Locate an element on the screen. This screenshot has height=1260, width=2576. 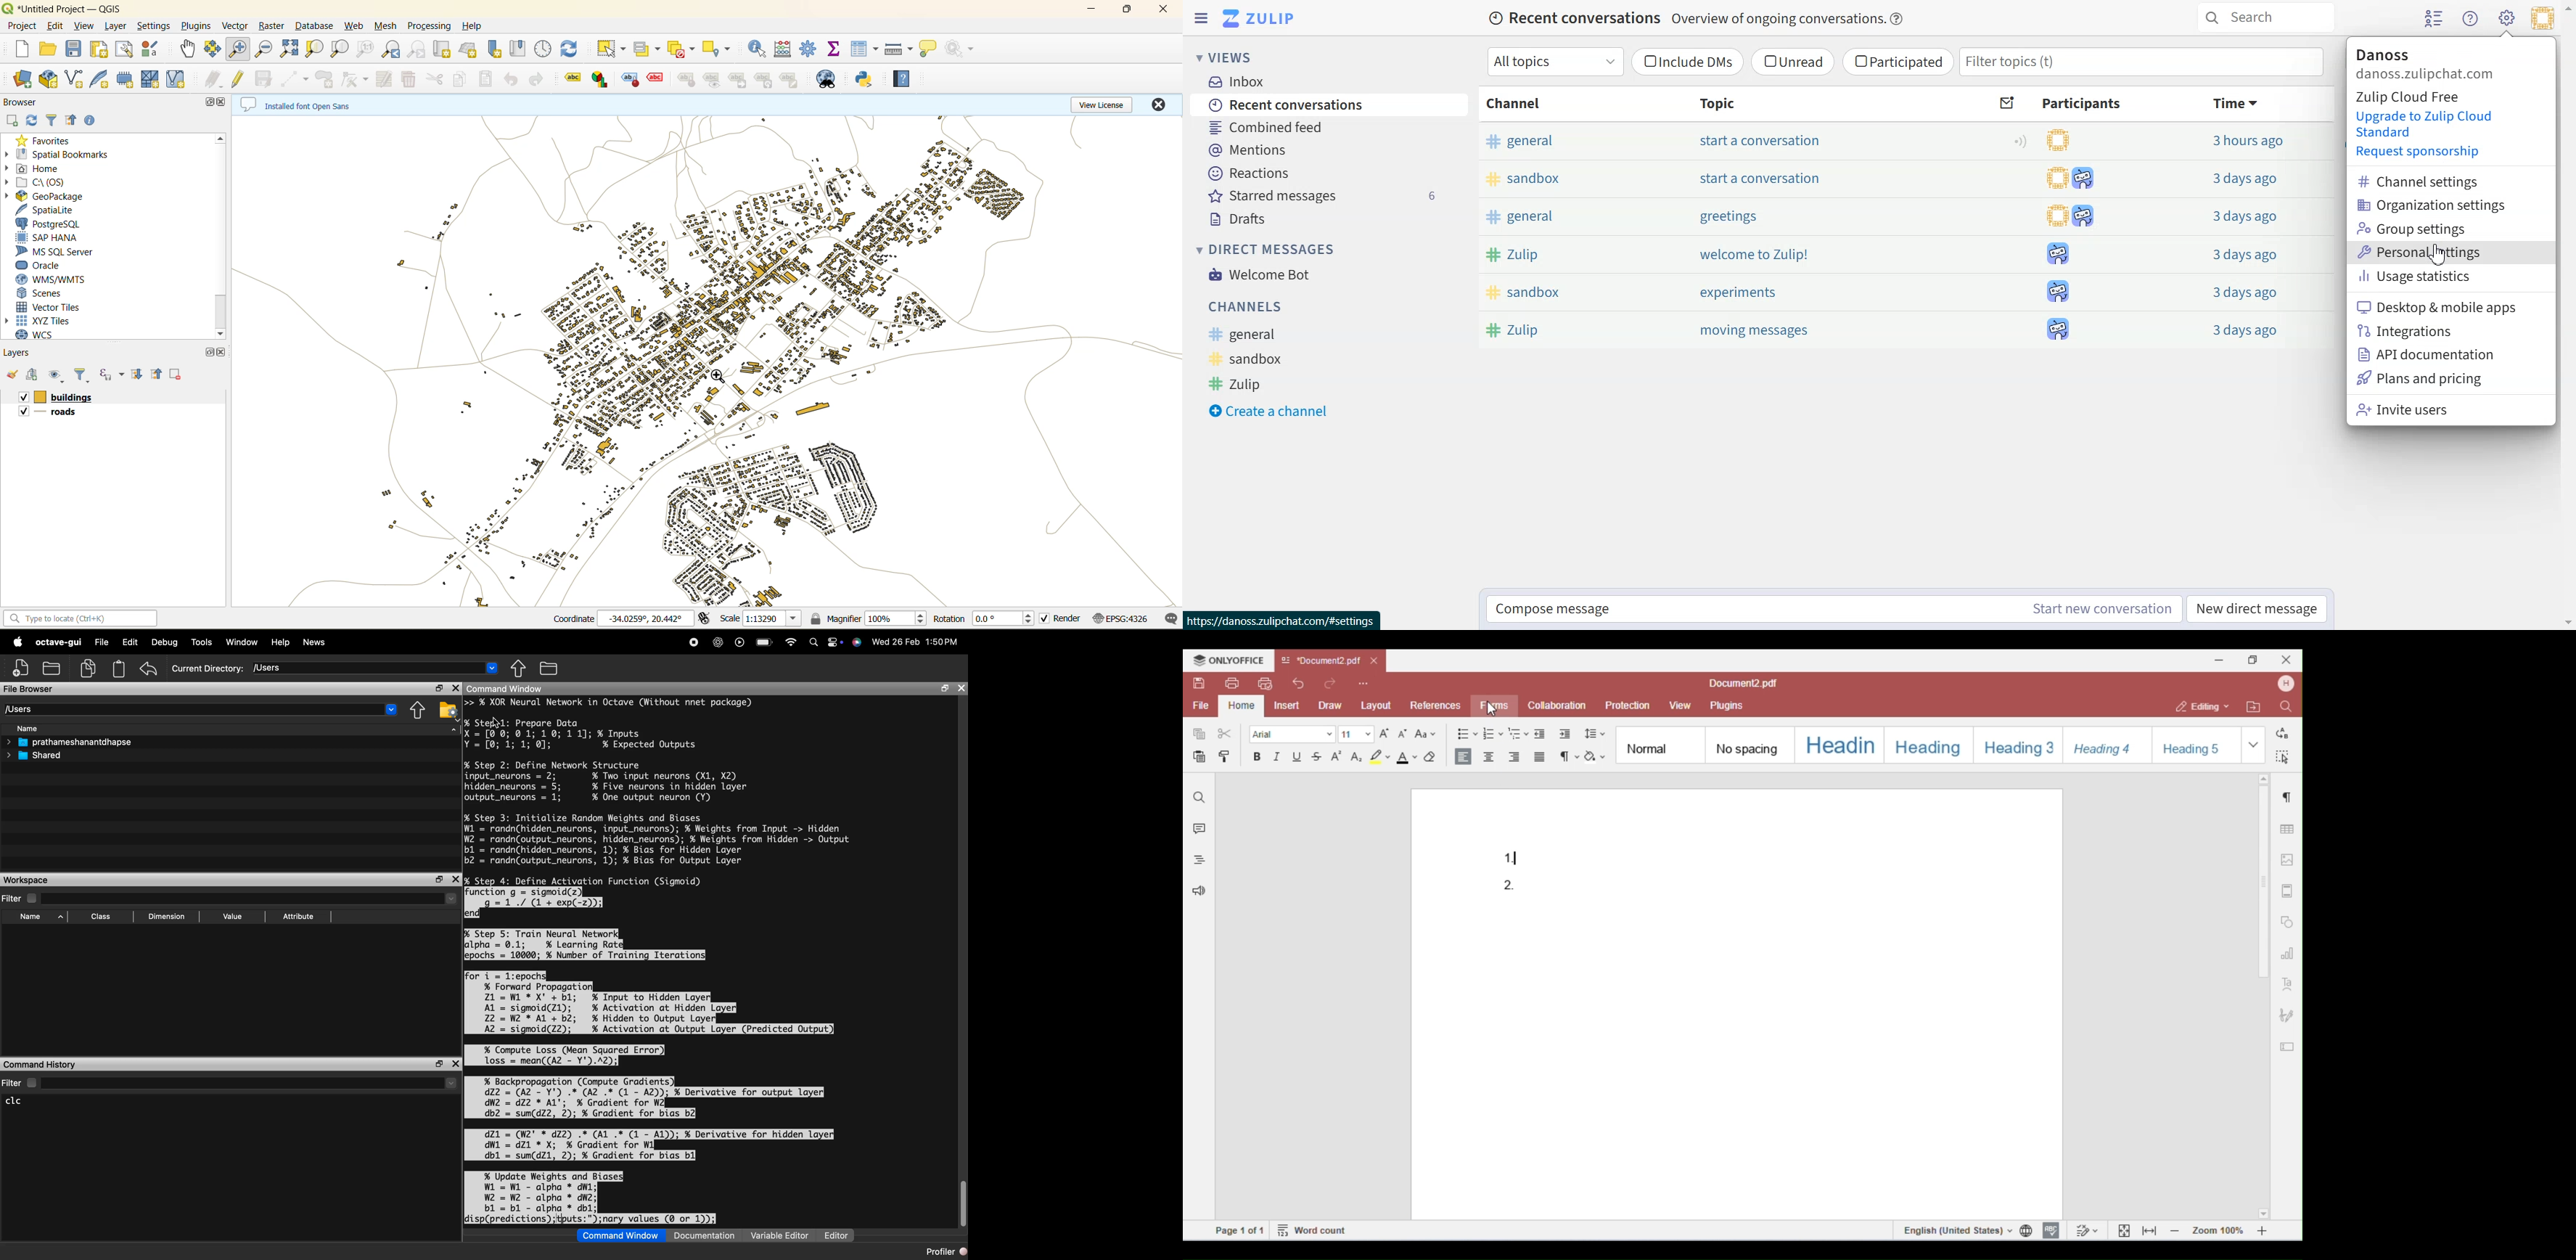
open data source manager is located at coordinates (23, 80).